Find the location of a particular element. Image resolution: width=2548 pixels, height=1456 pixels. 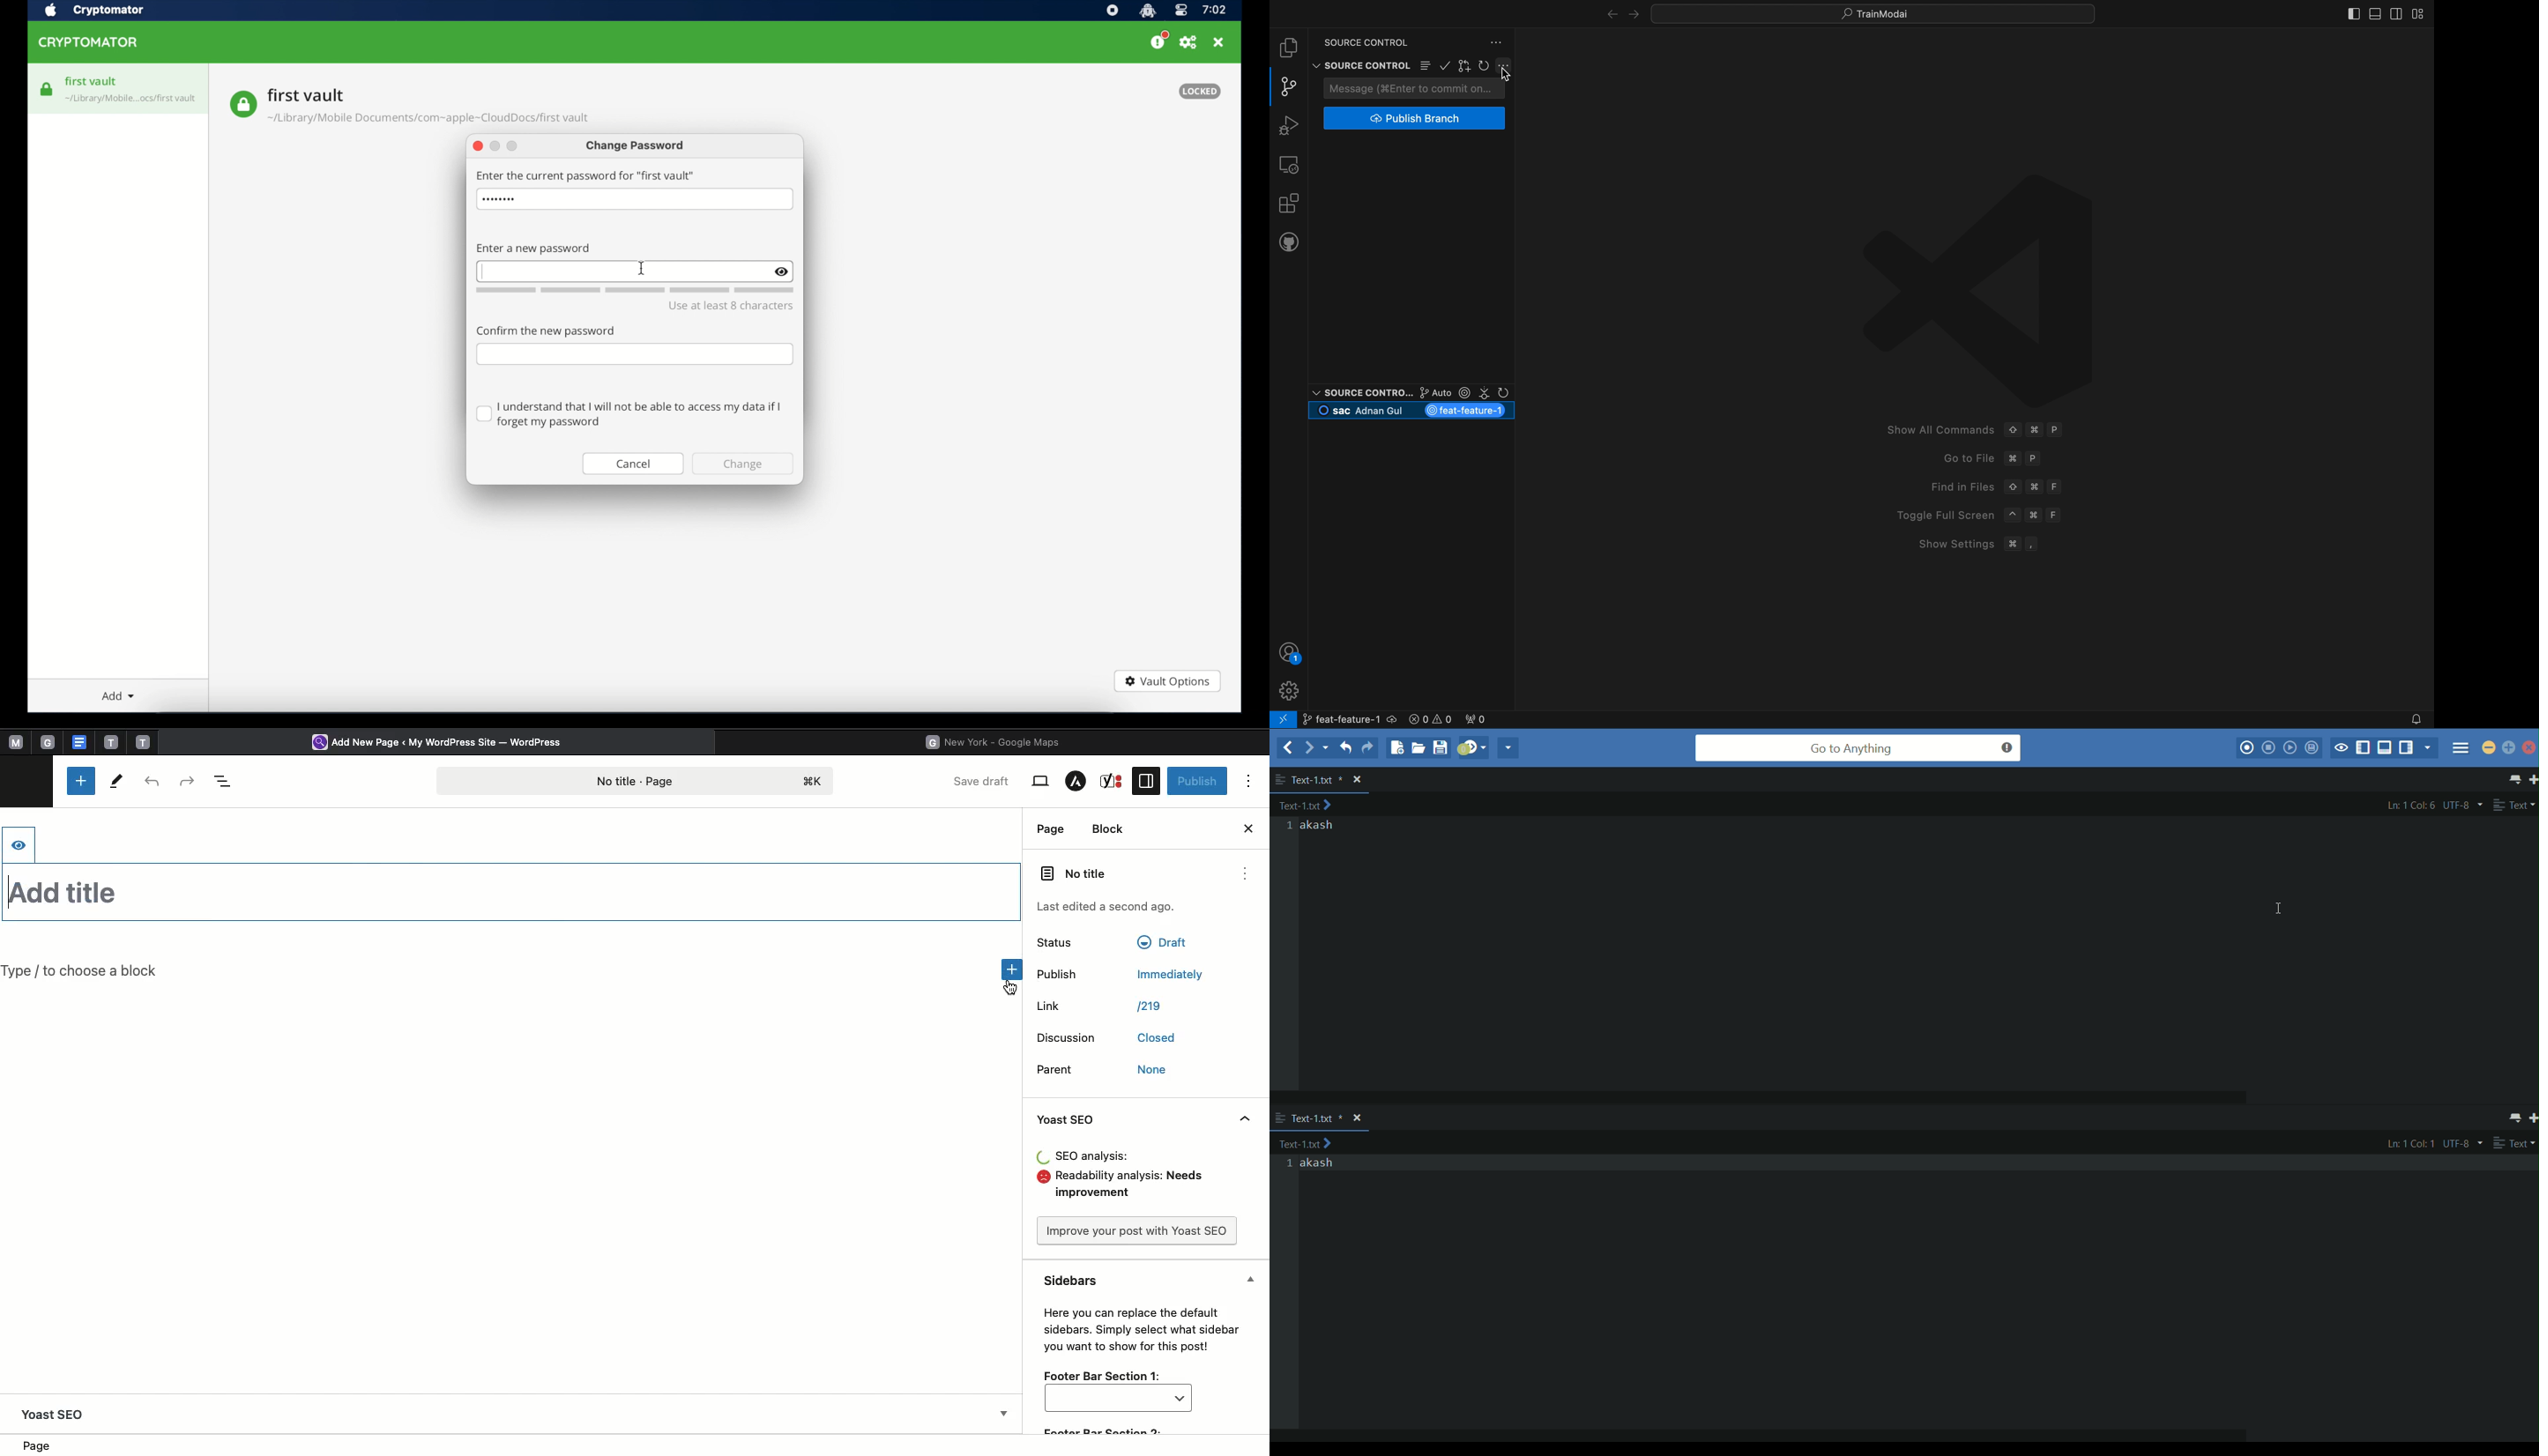

Parent is located at coordinates (1100, 1072).